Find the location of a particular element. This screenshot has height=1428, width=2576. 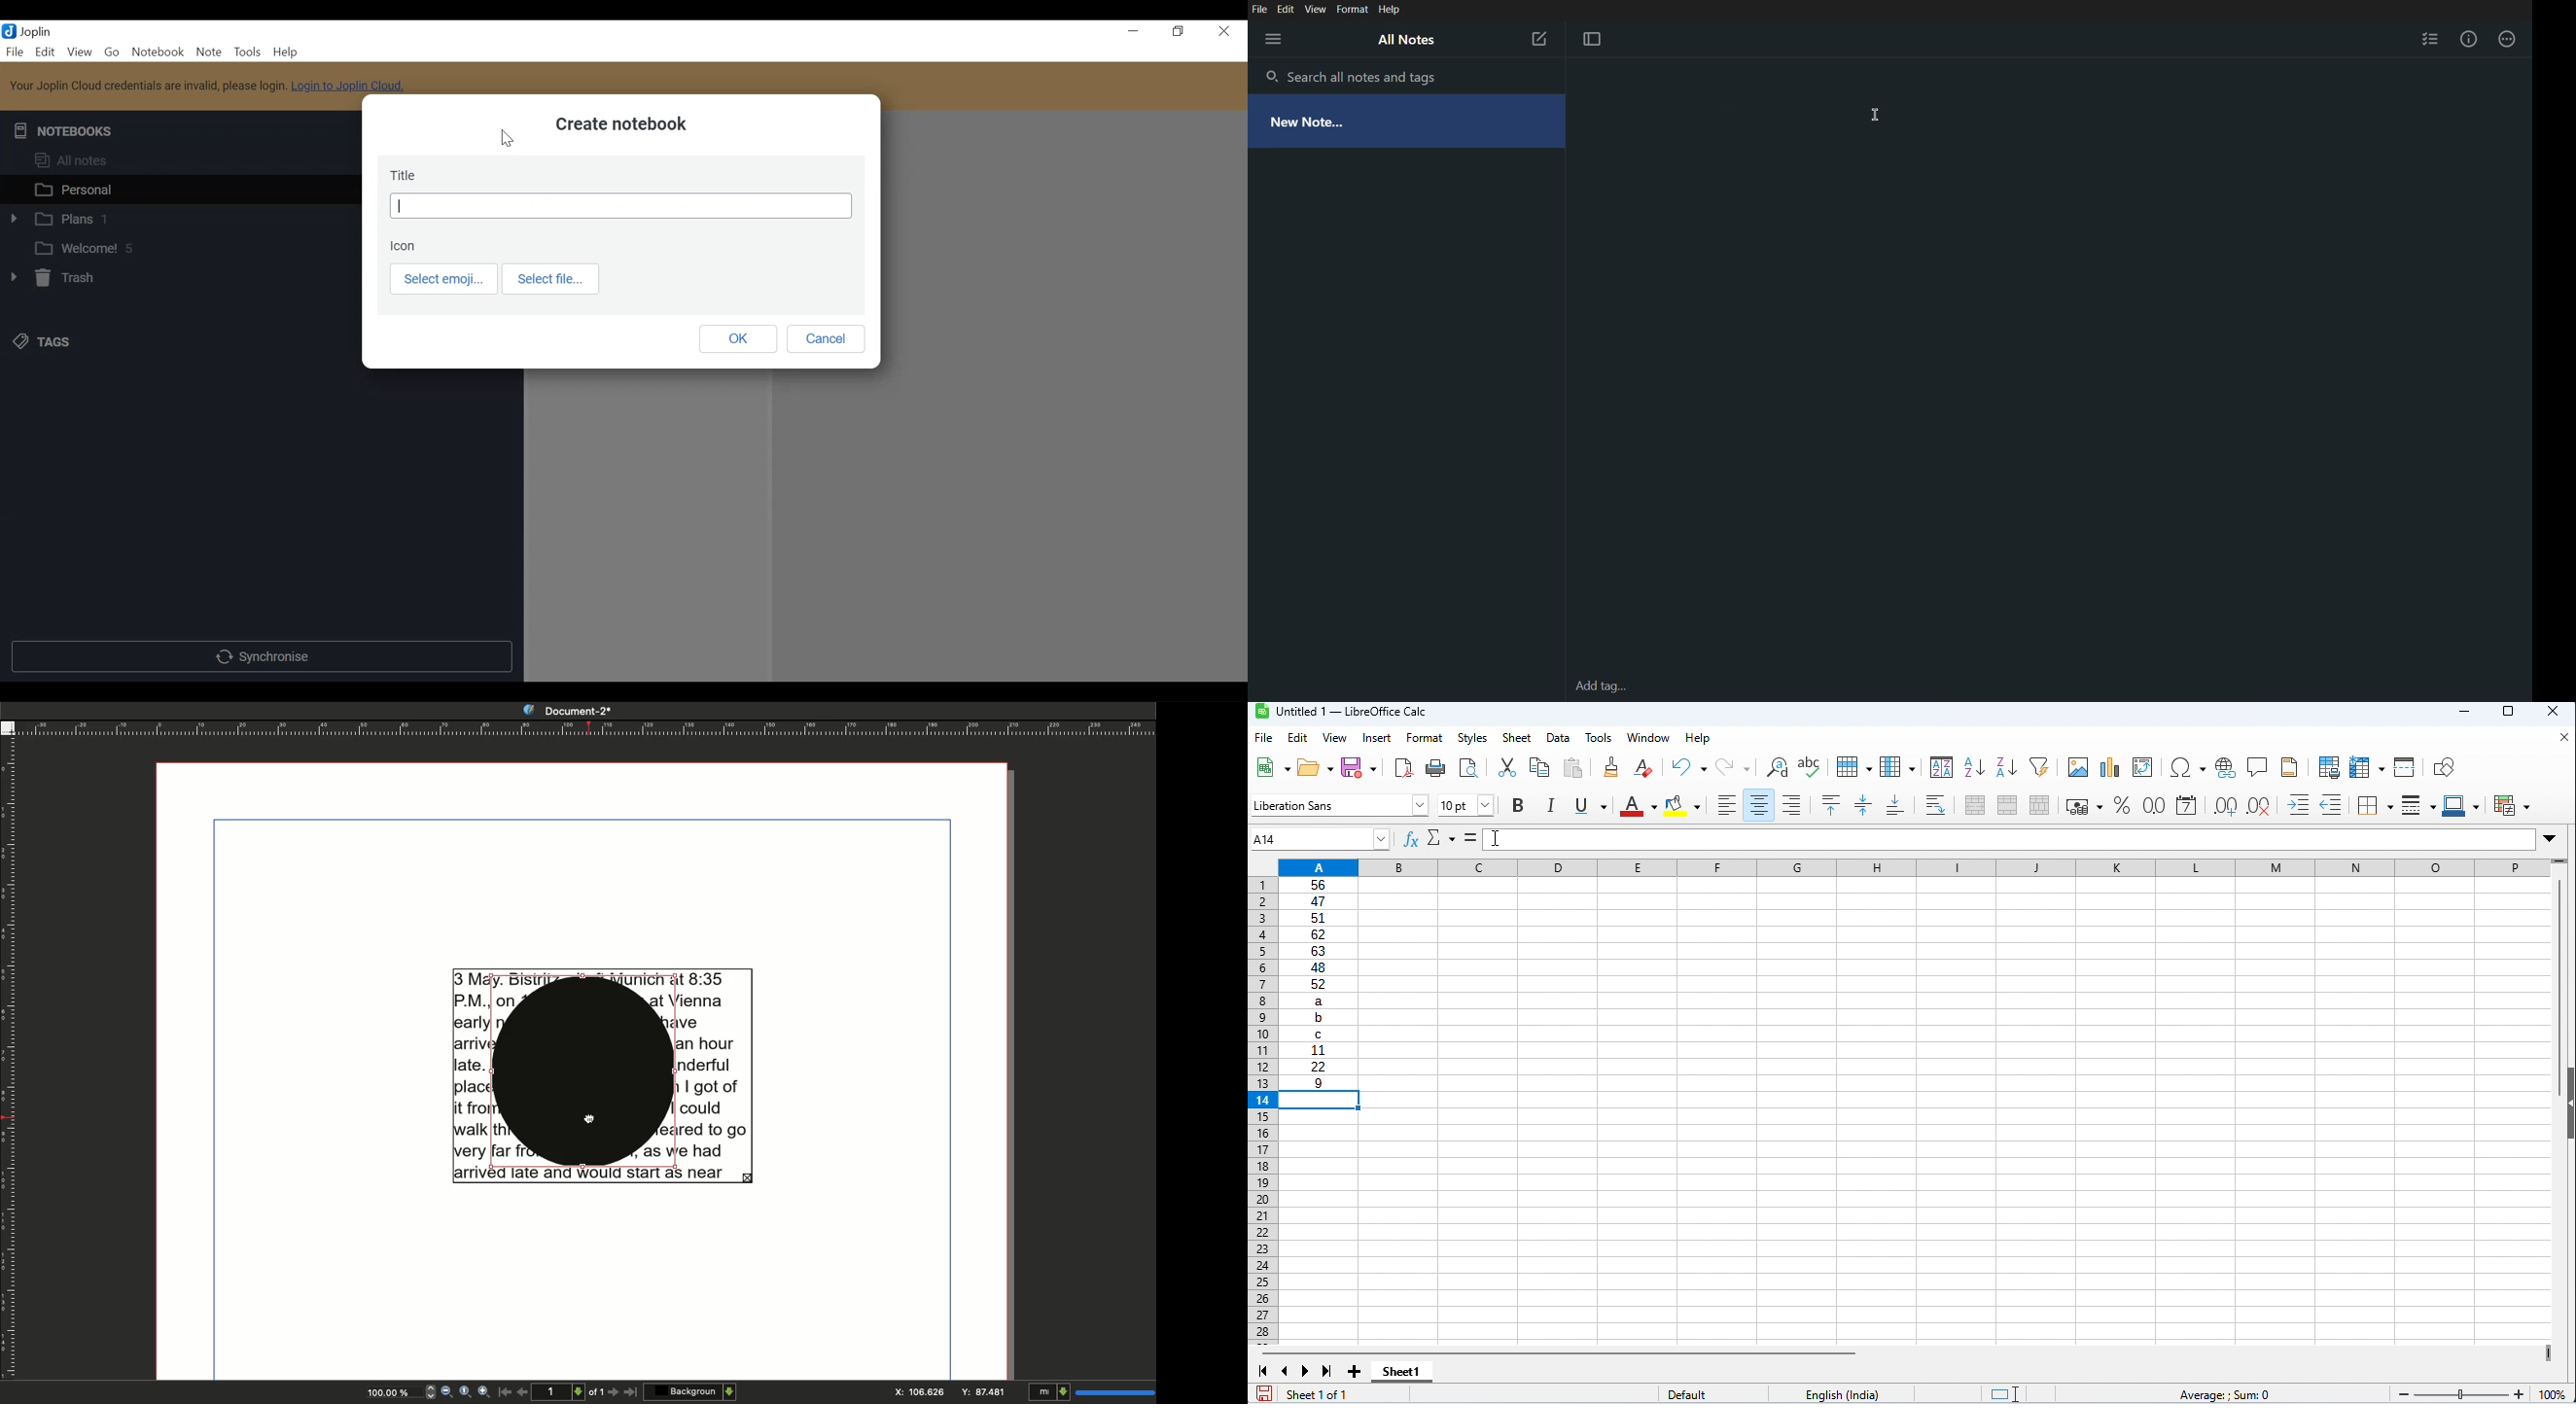

italics is located at coordinates (1550, 805).